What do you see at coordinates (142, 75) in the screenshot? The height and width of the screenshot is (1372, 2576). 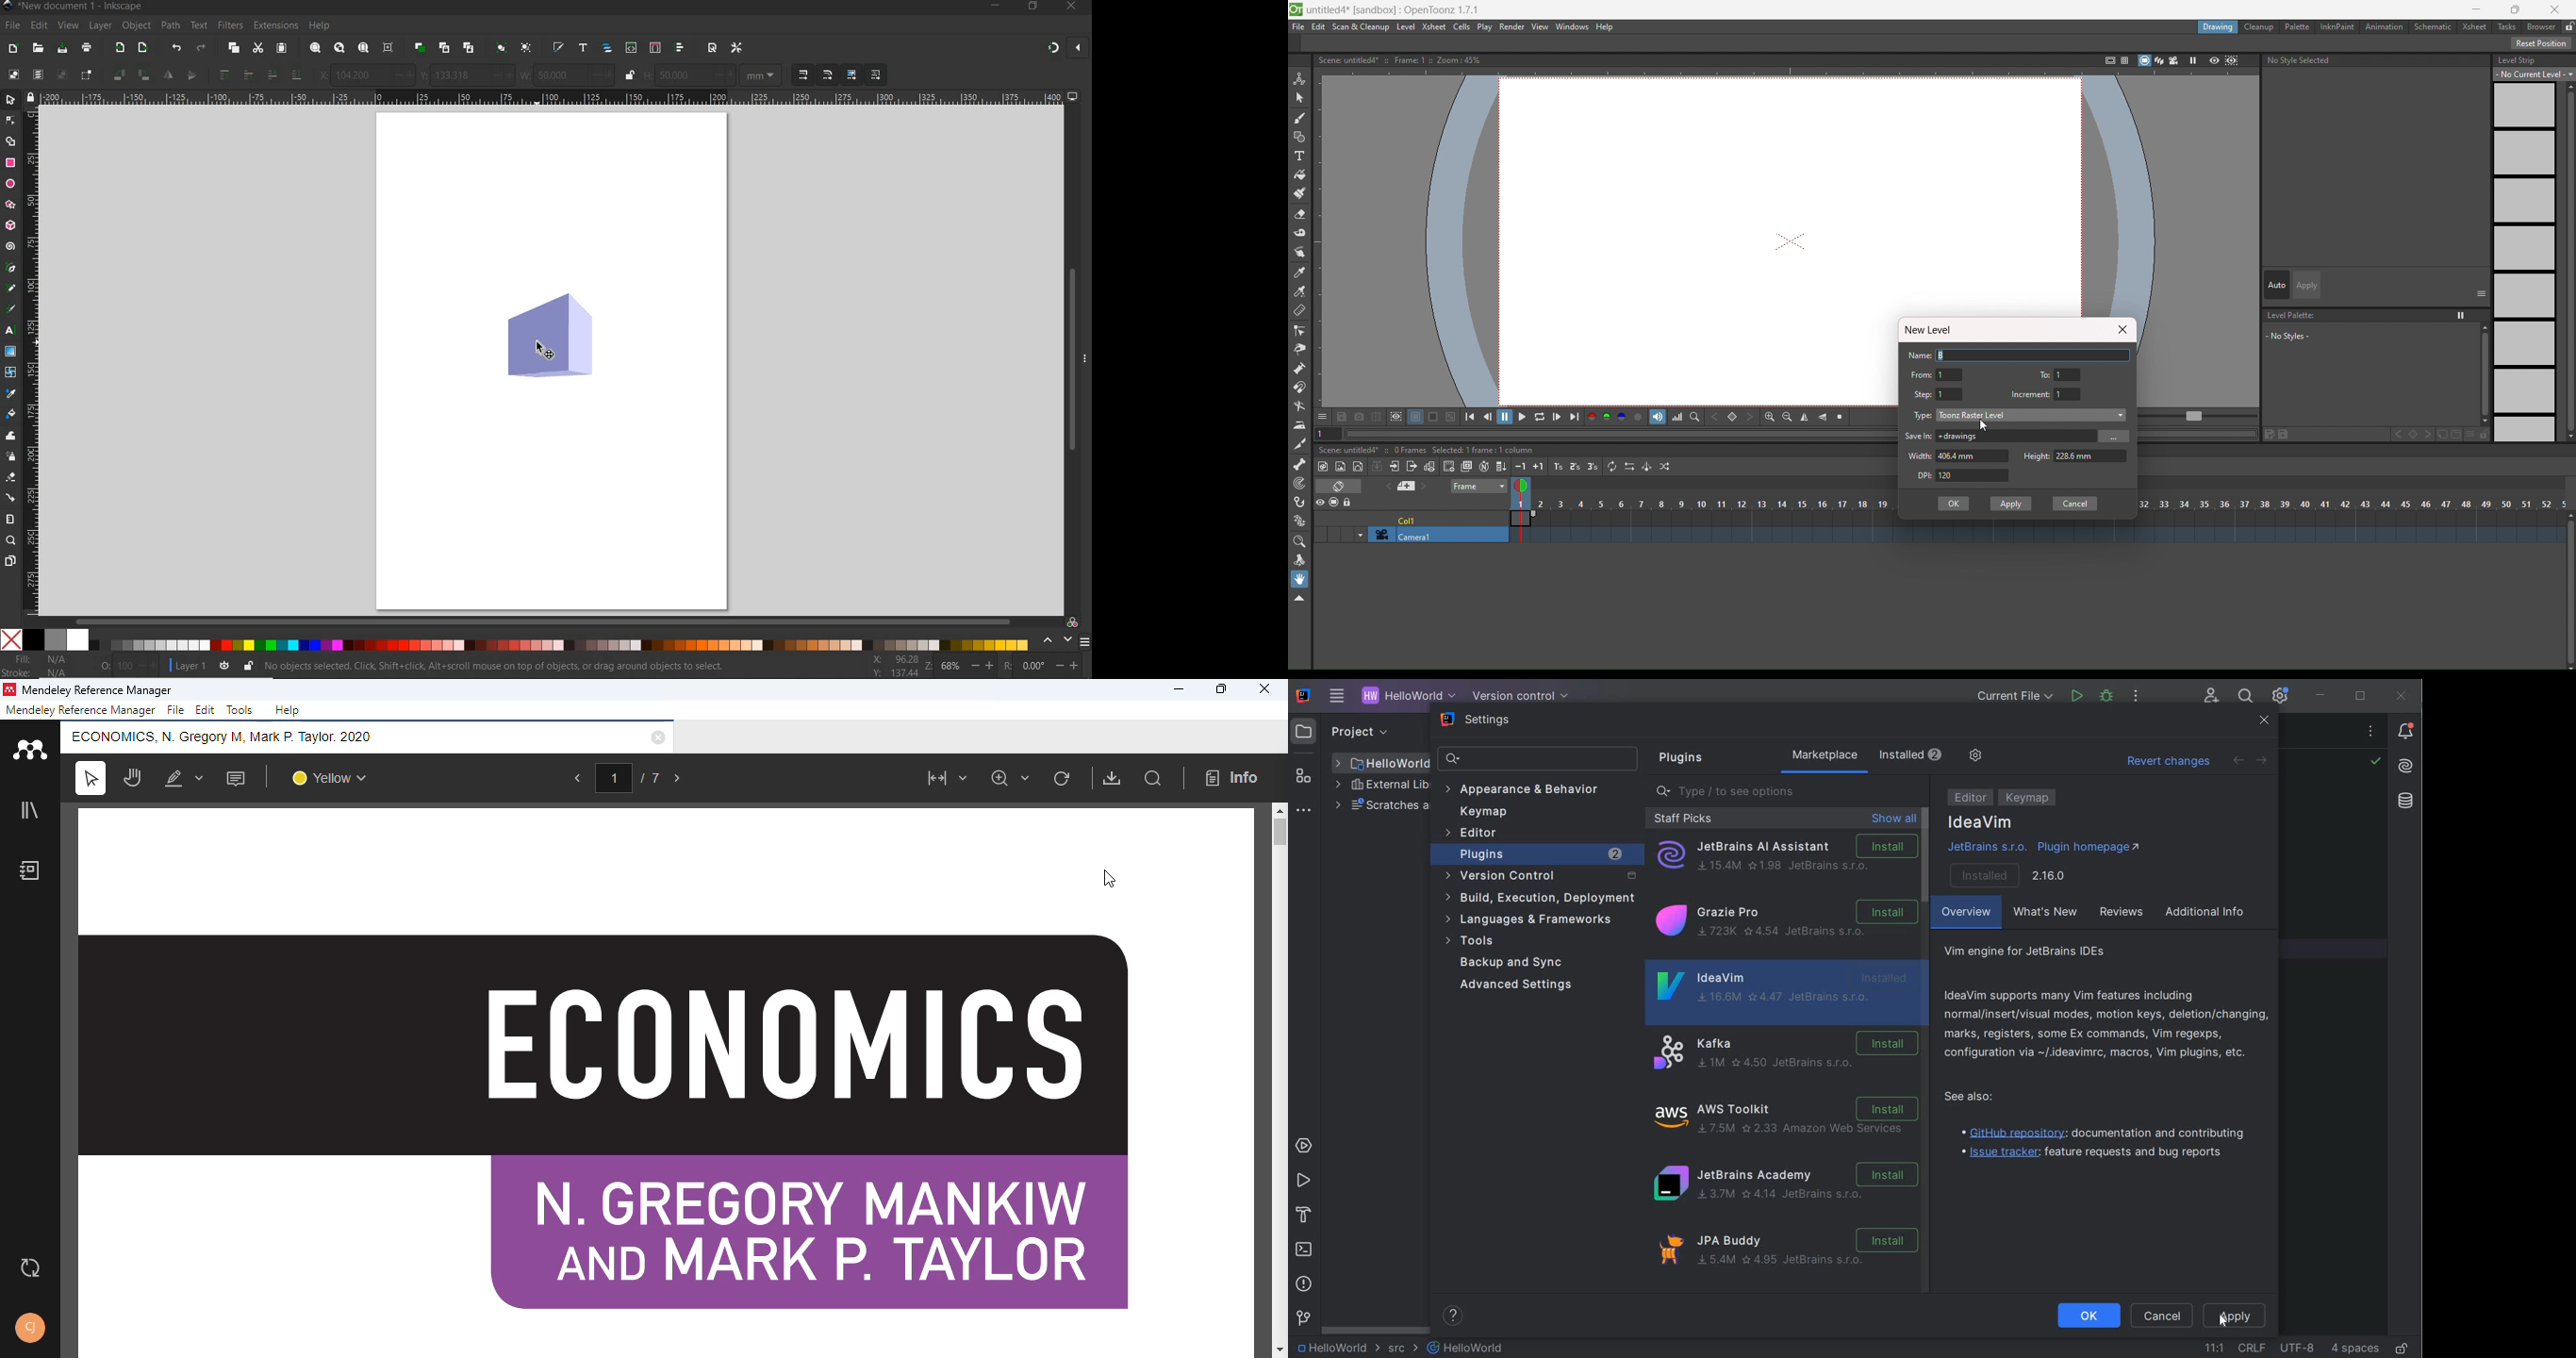 I see `object rotate` at bounding box center [142, 75].